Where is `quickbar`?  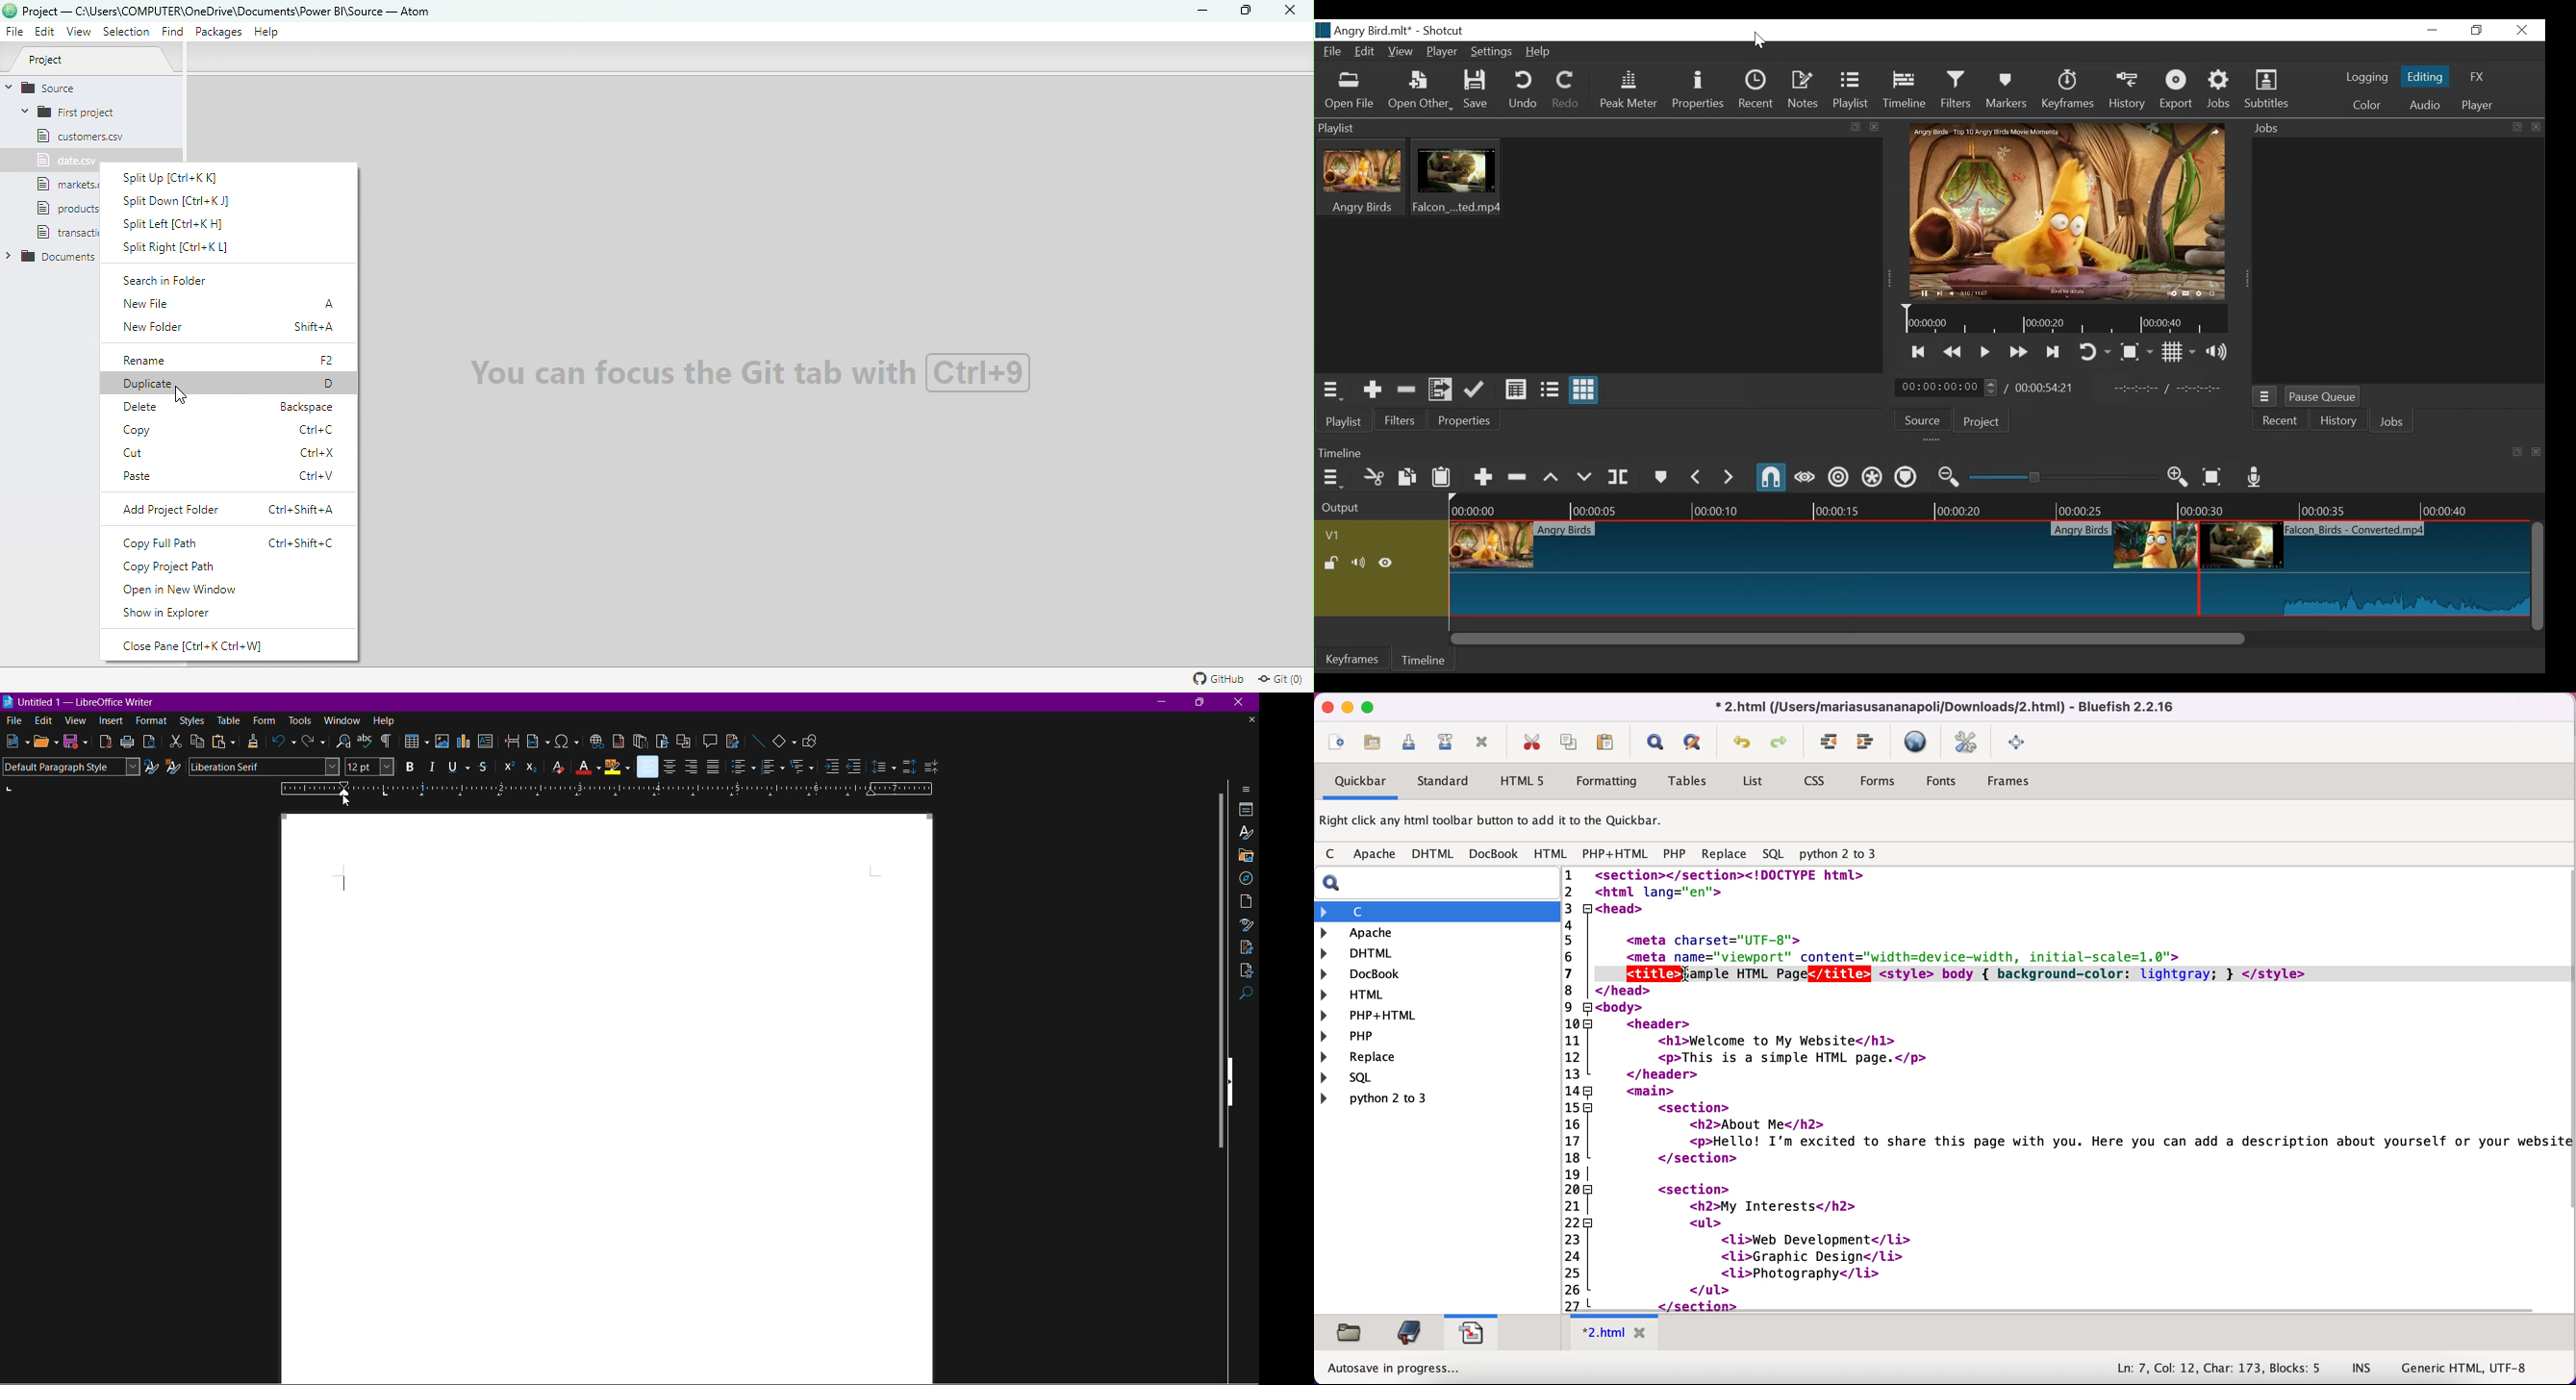 quickbar is located at coordinates (1359, 783).